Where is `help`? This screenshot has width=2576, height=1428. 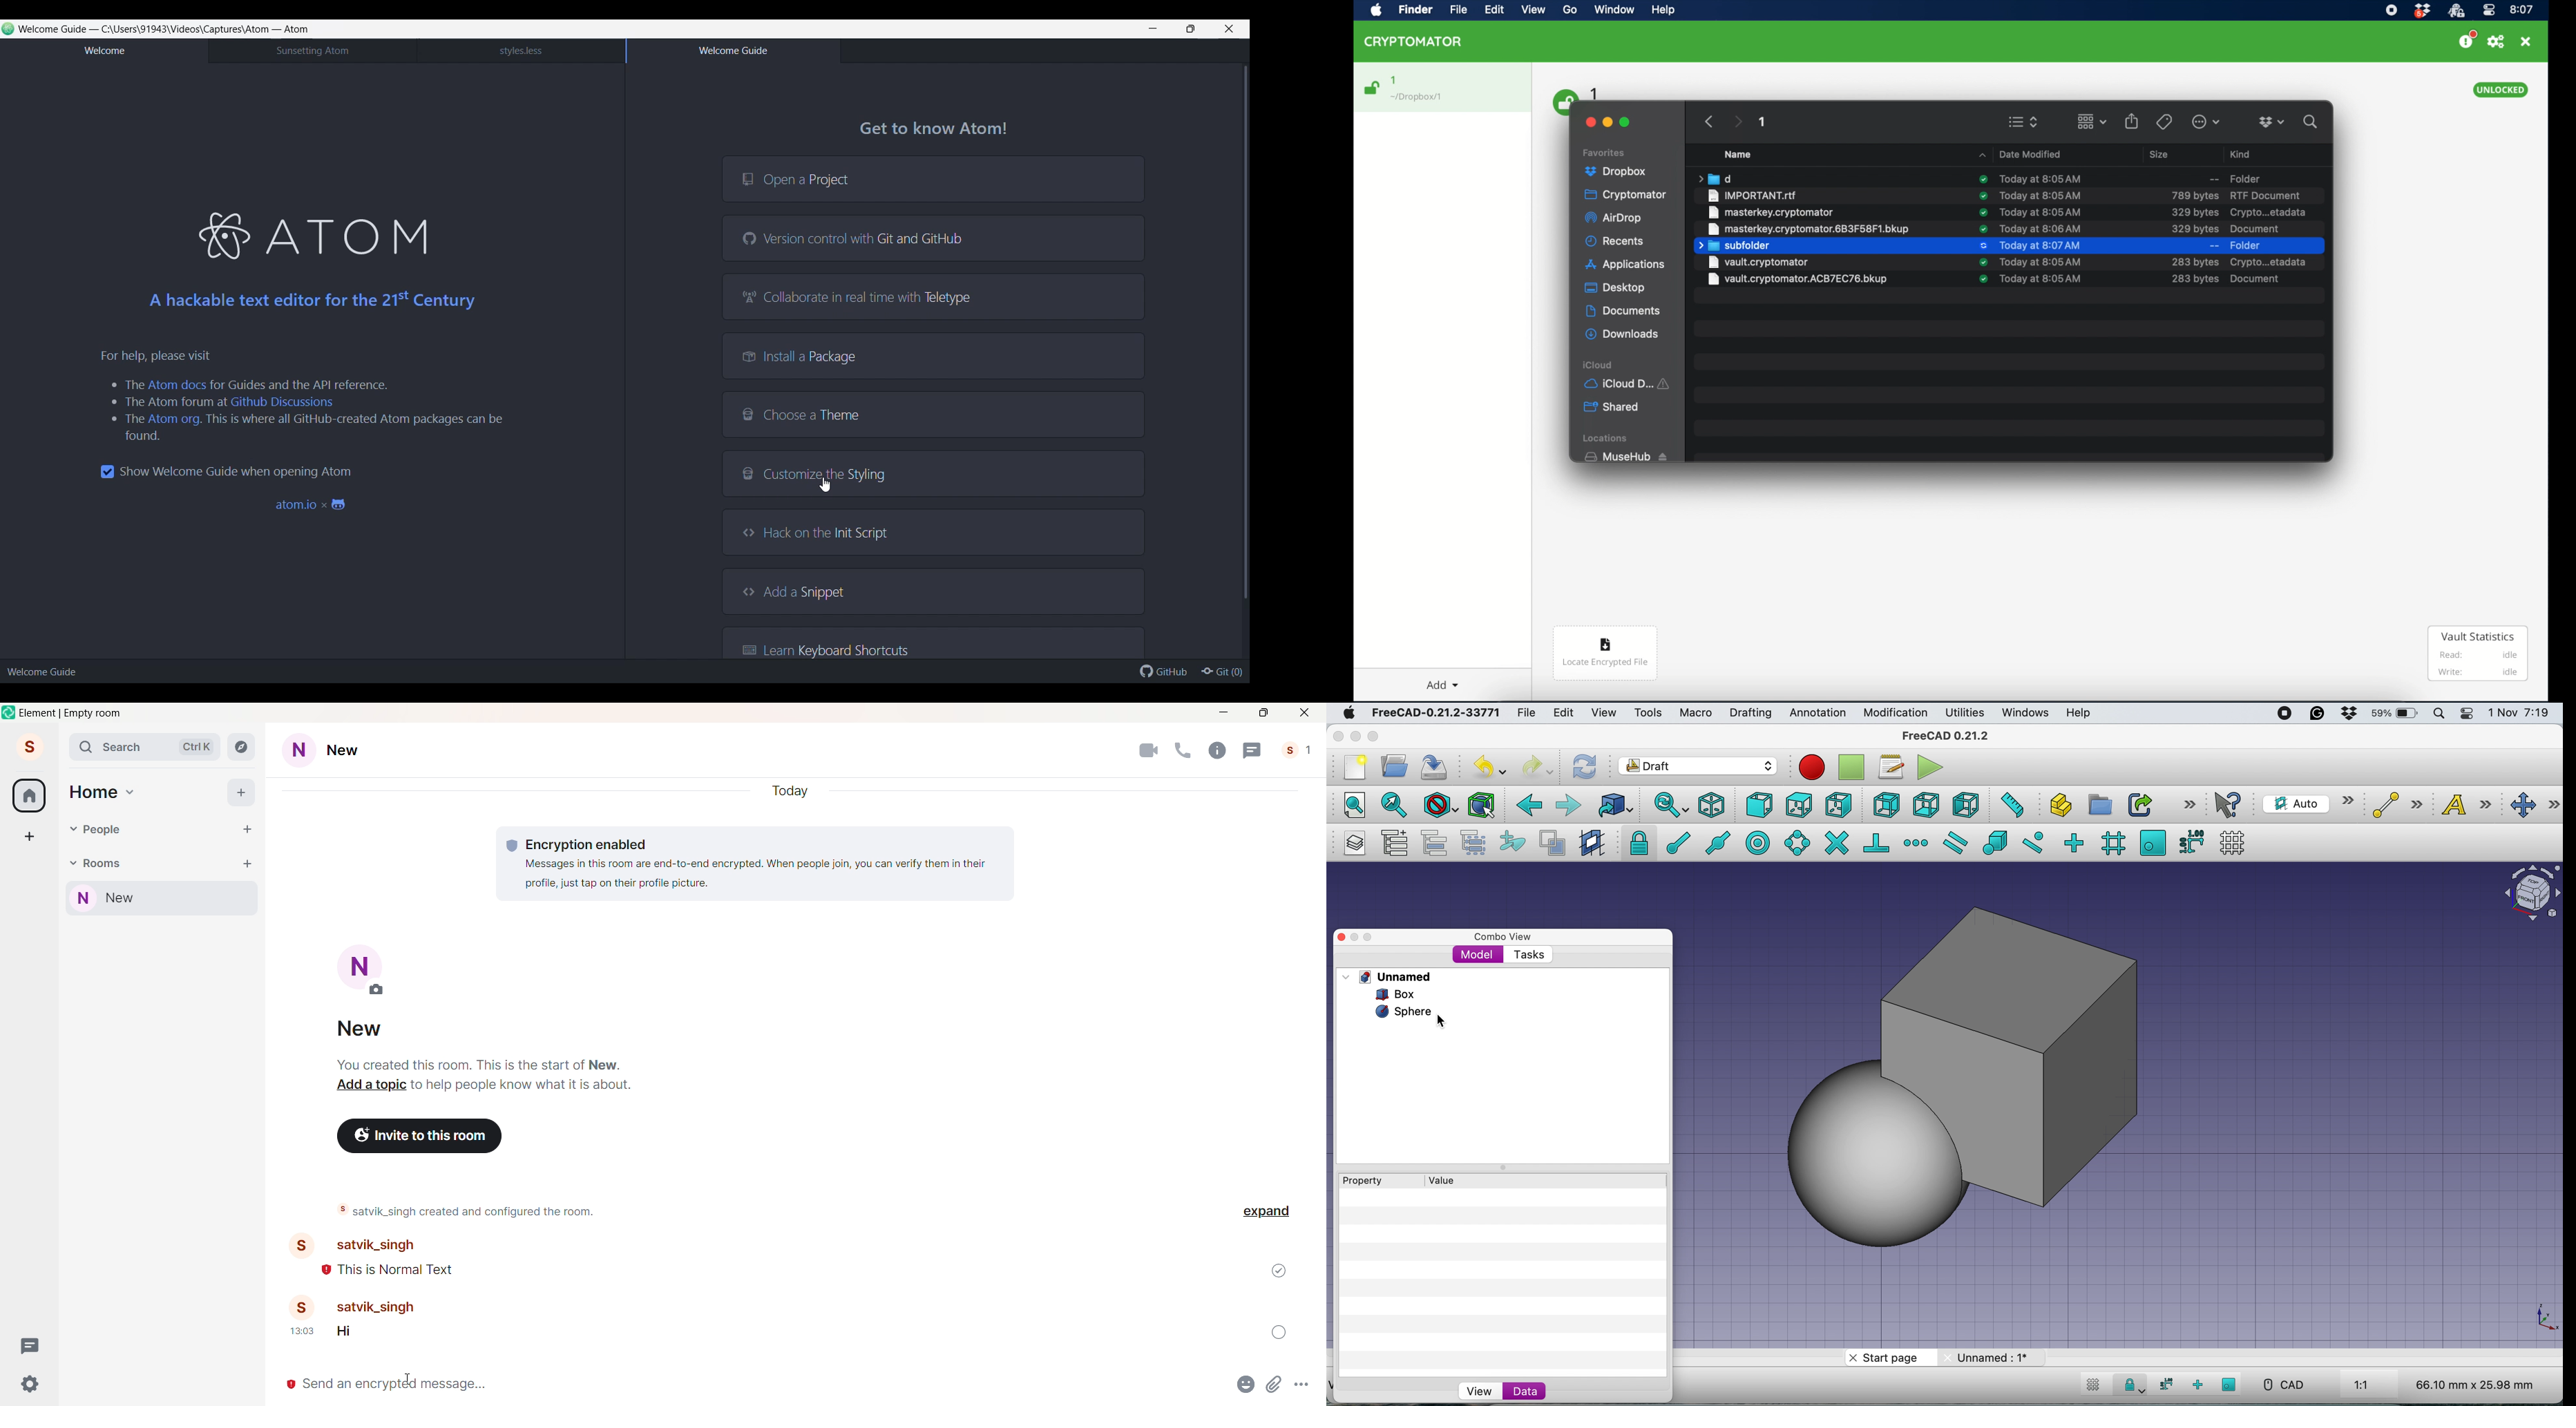 help is located at coordinates (2080, 714).